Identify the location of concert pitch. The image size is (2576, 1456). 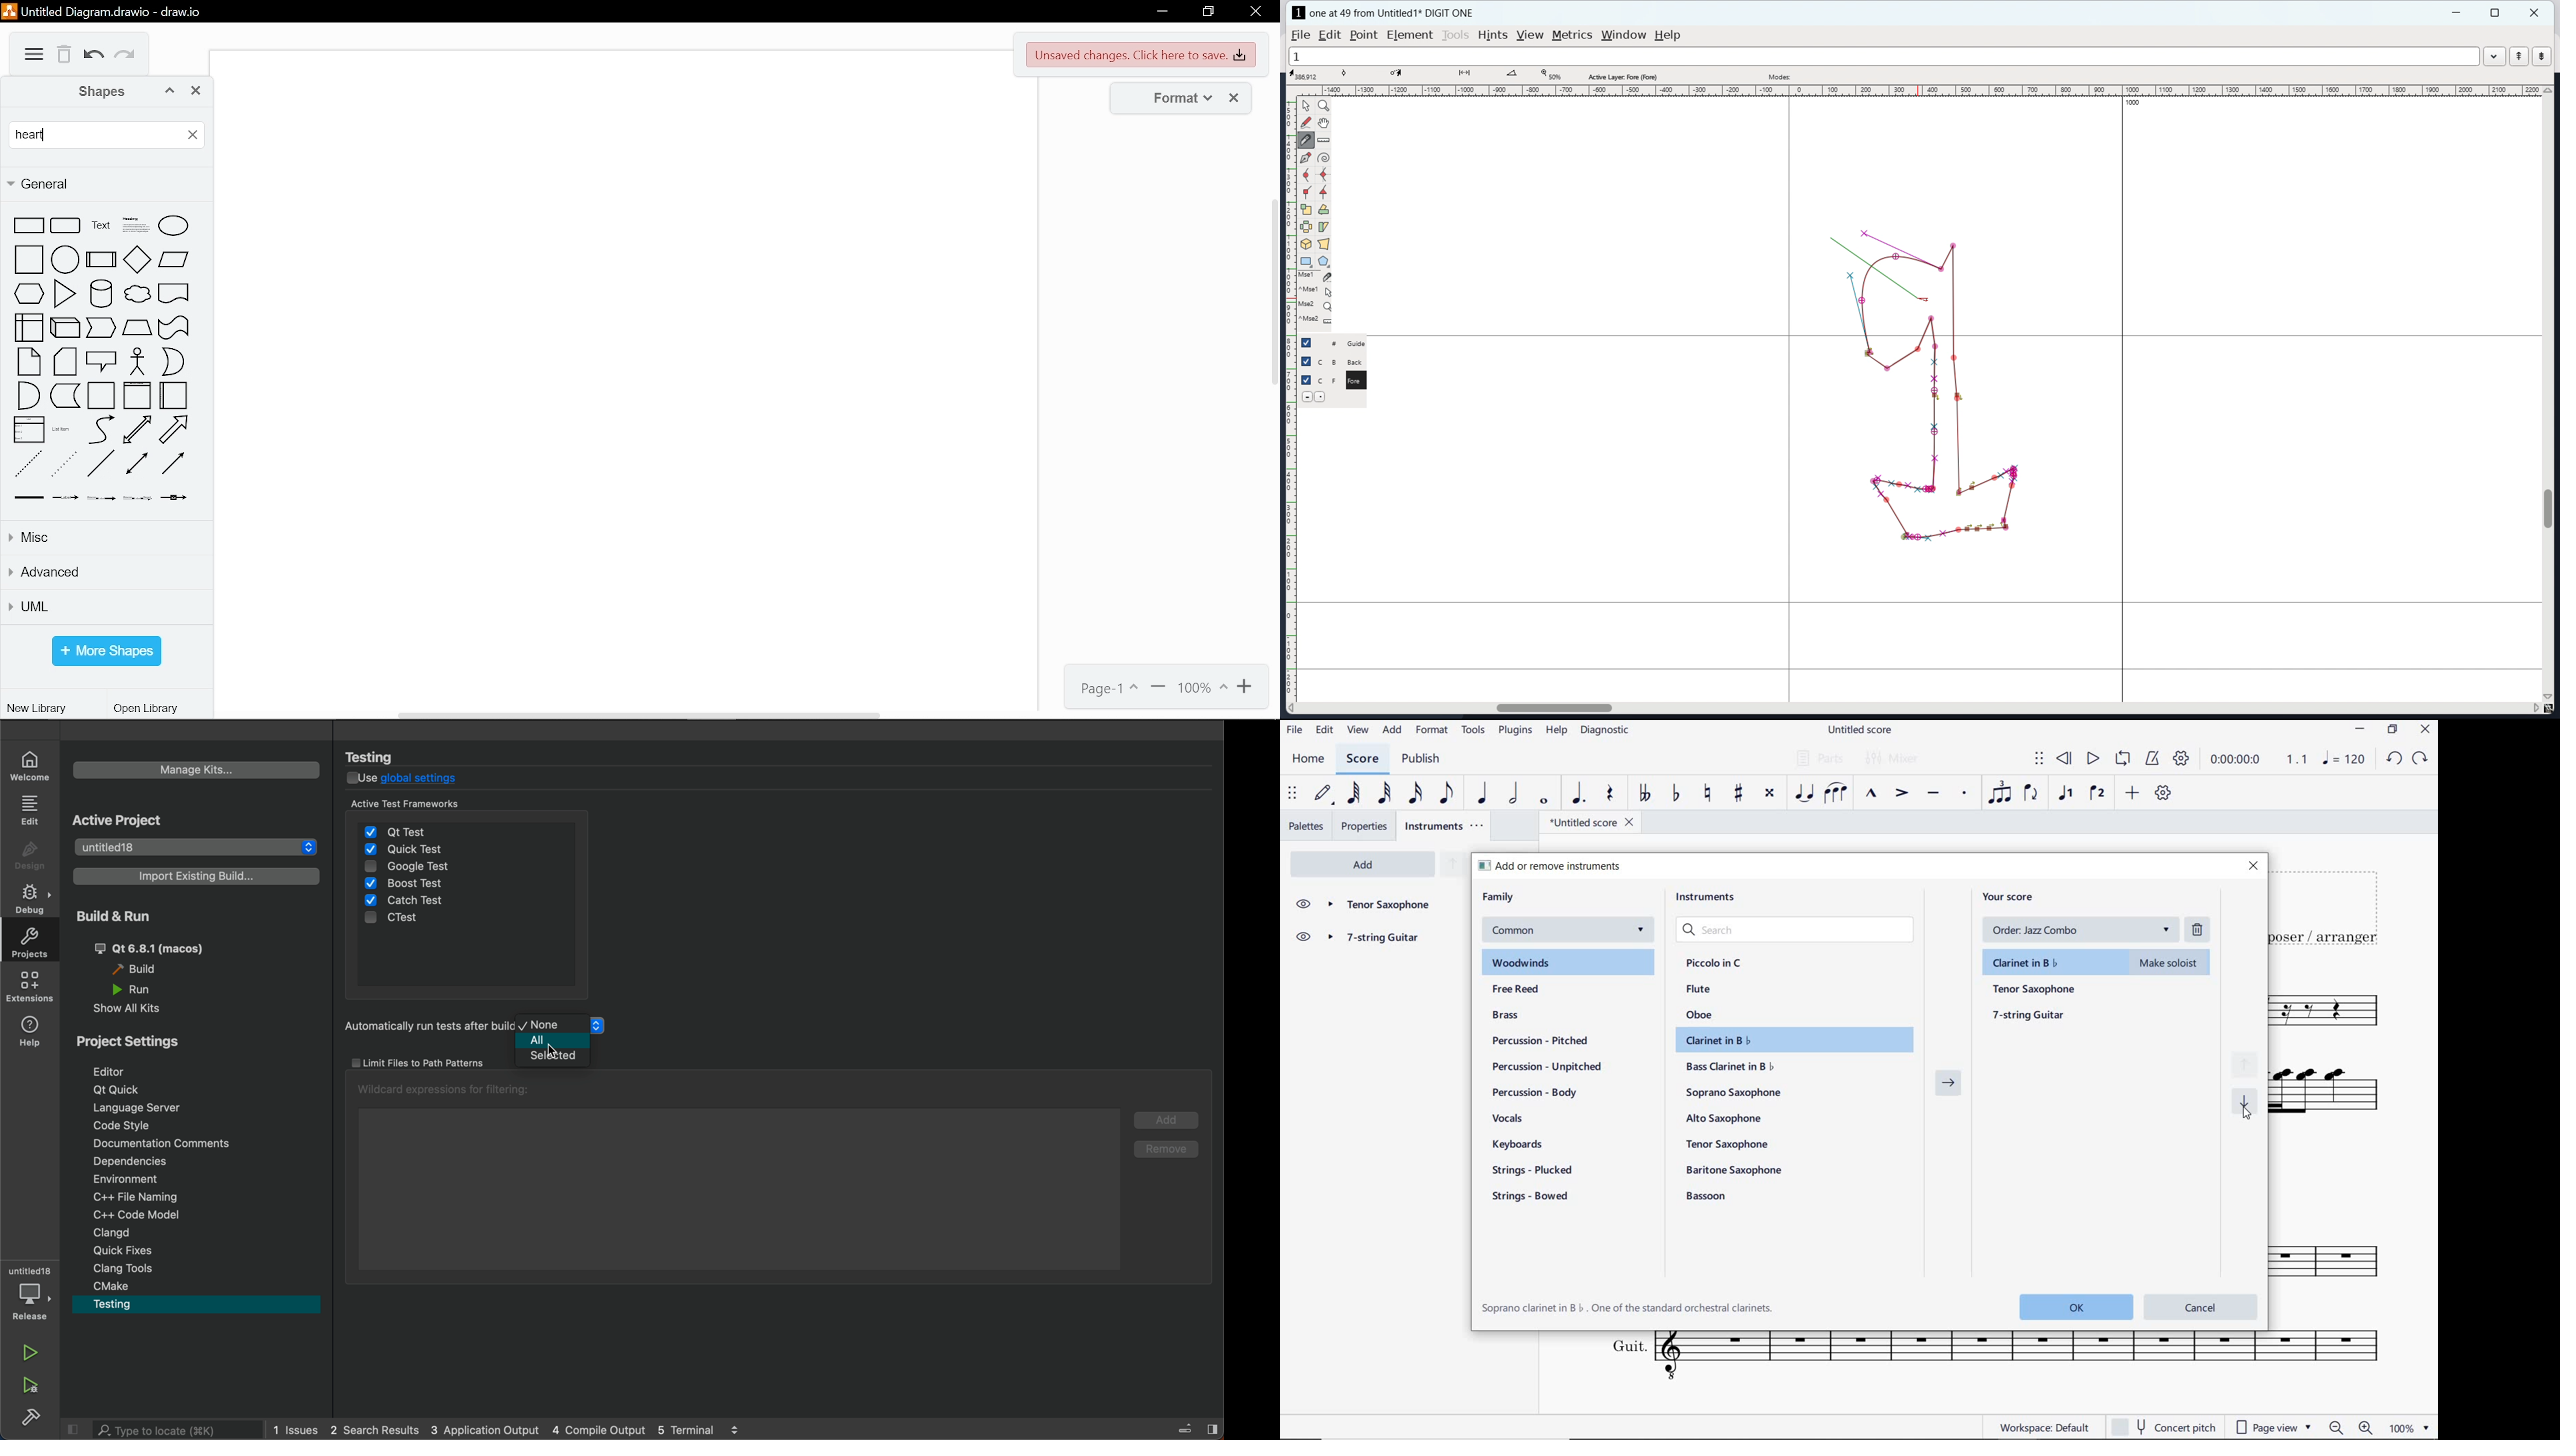
(2163, 1427).